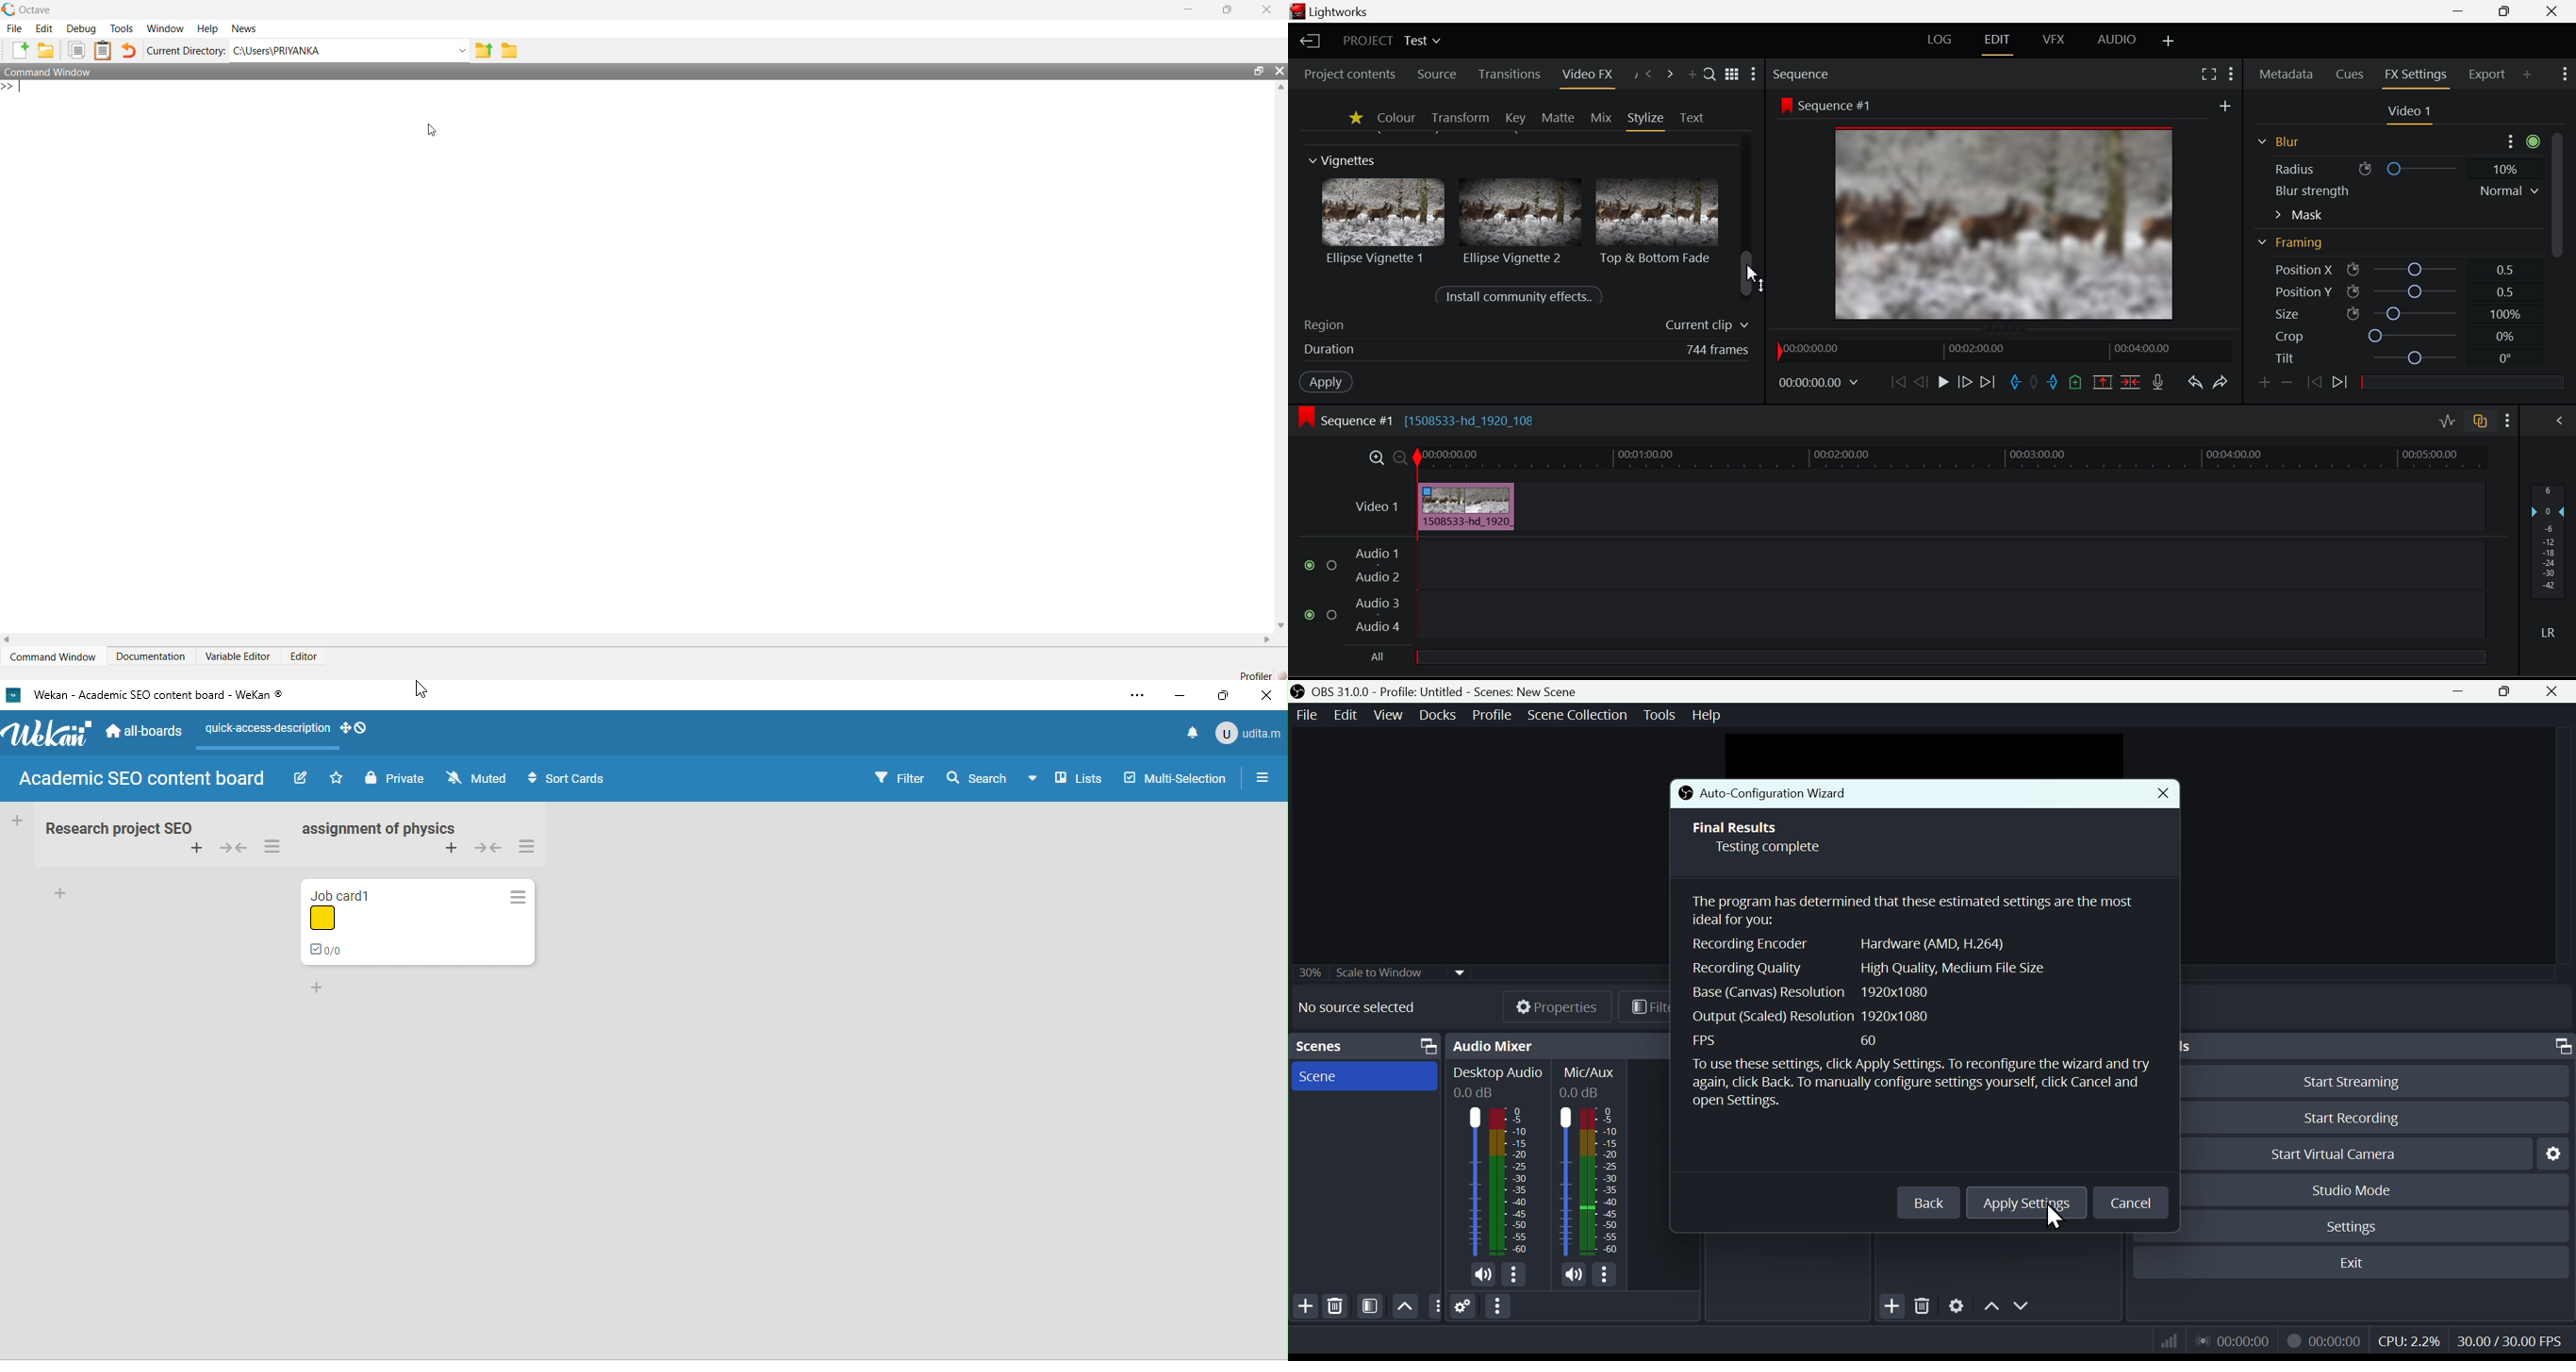 The width and height of the screenshot is (2576, 1372). What do you see at coordinates (492, 850) in the screenshot?
I see `collapse` at bounding box center [492, 850].